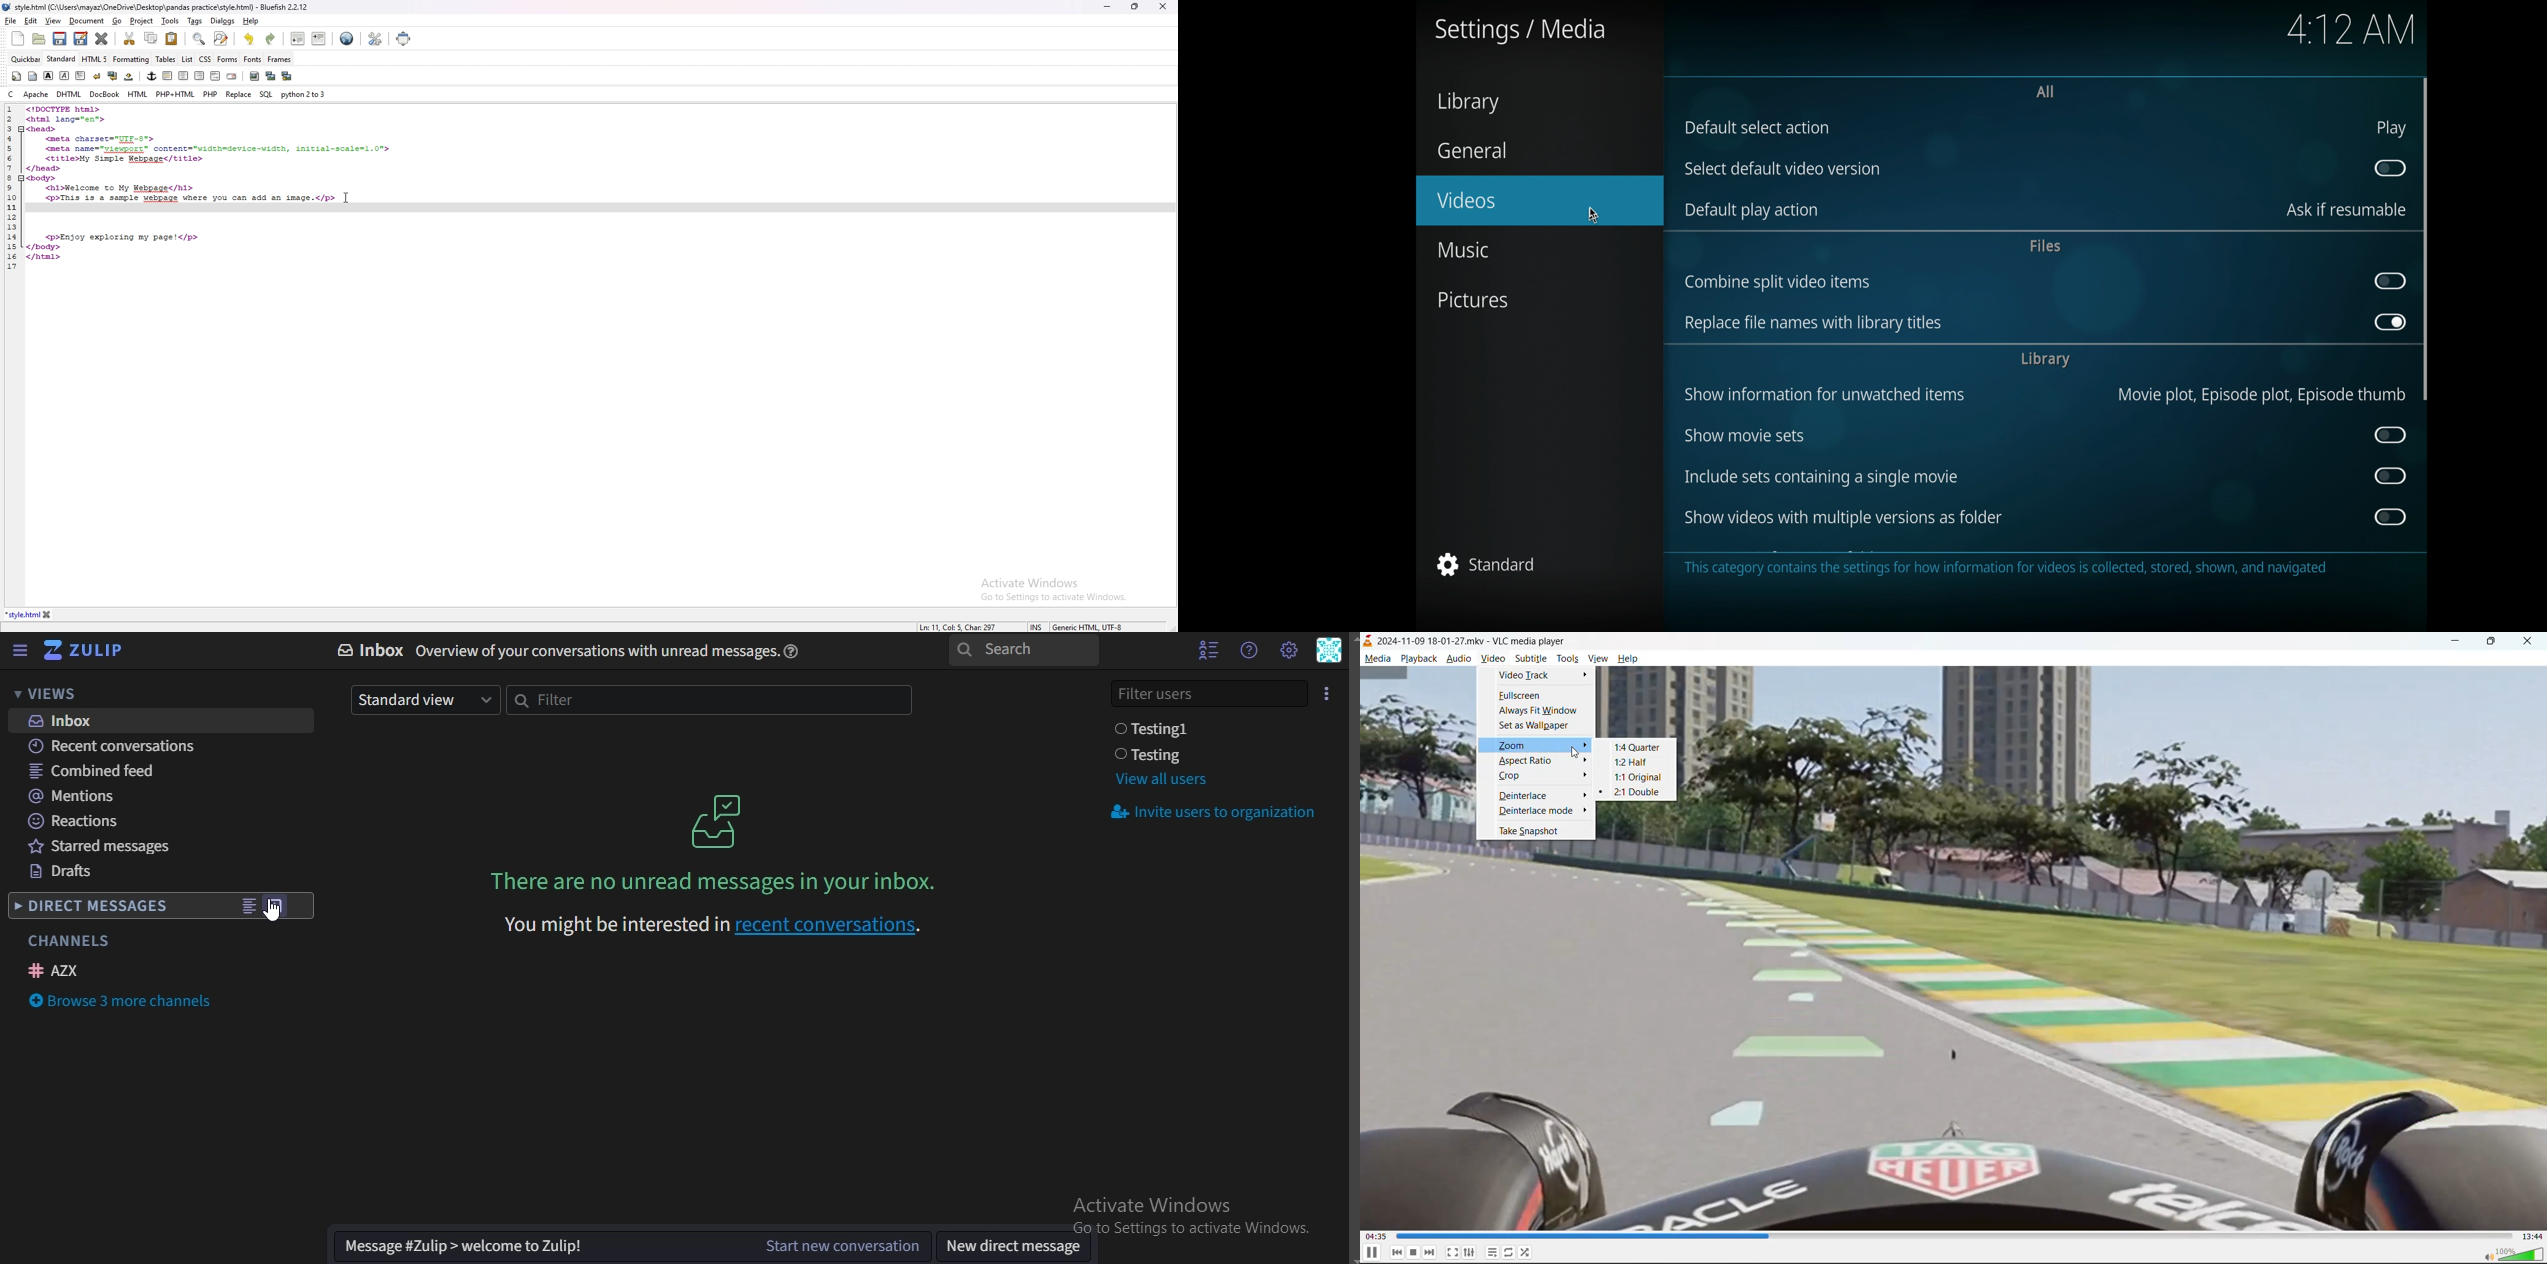  Describe the element at coordinates (2492, 642) in the screenshot. I see `maximize` at that location.